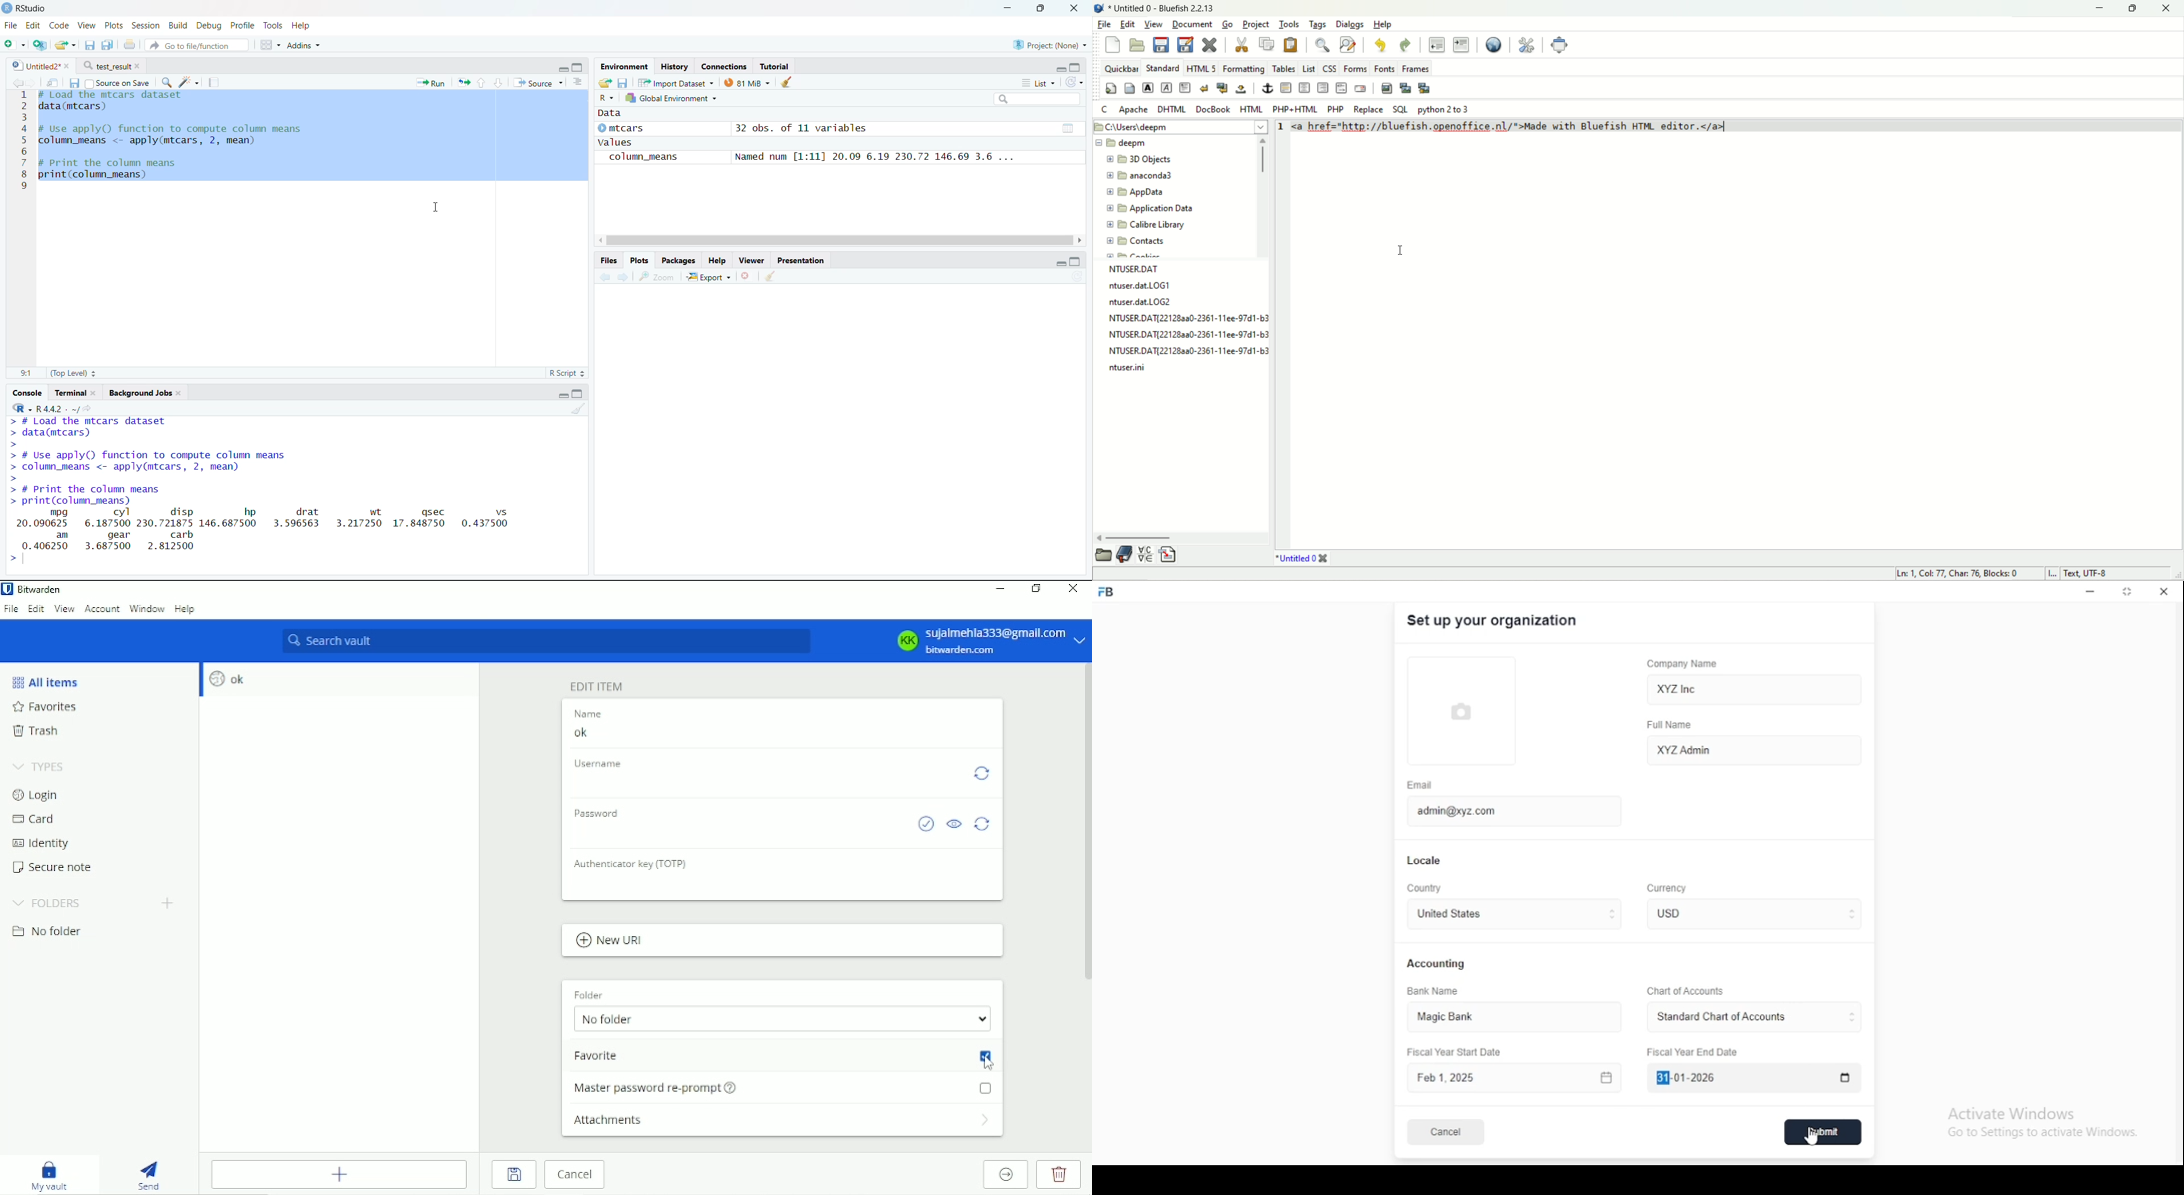 The width and height of the screenshot is (2184, 1204). What do you see at coordinates (737, 832) in the screenshot?
I see `add/edit password` at bounding box center [737, 832].